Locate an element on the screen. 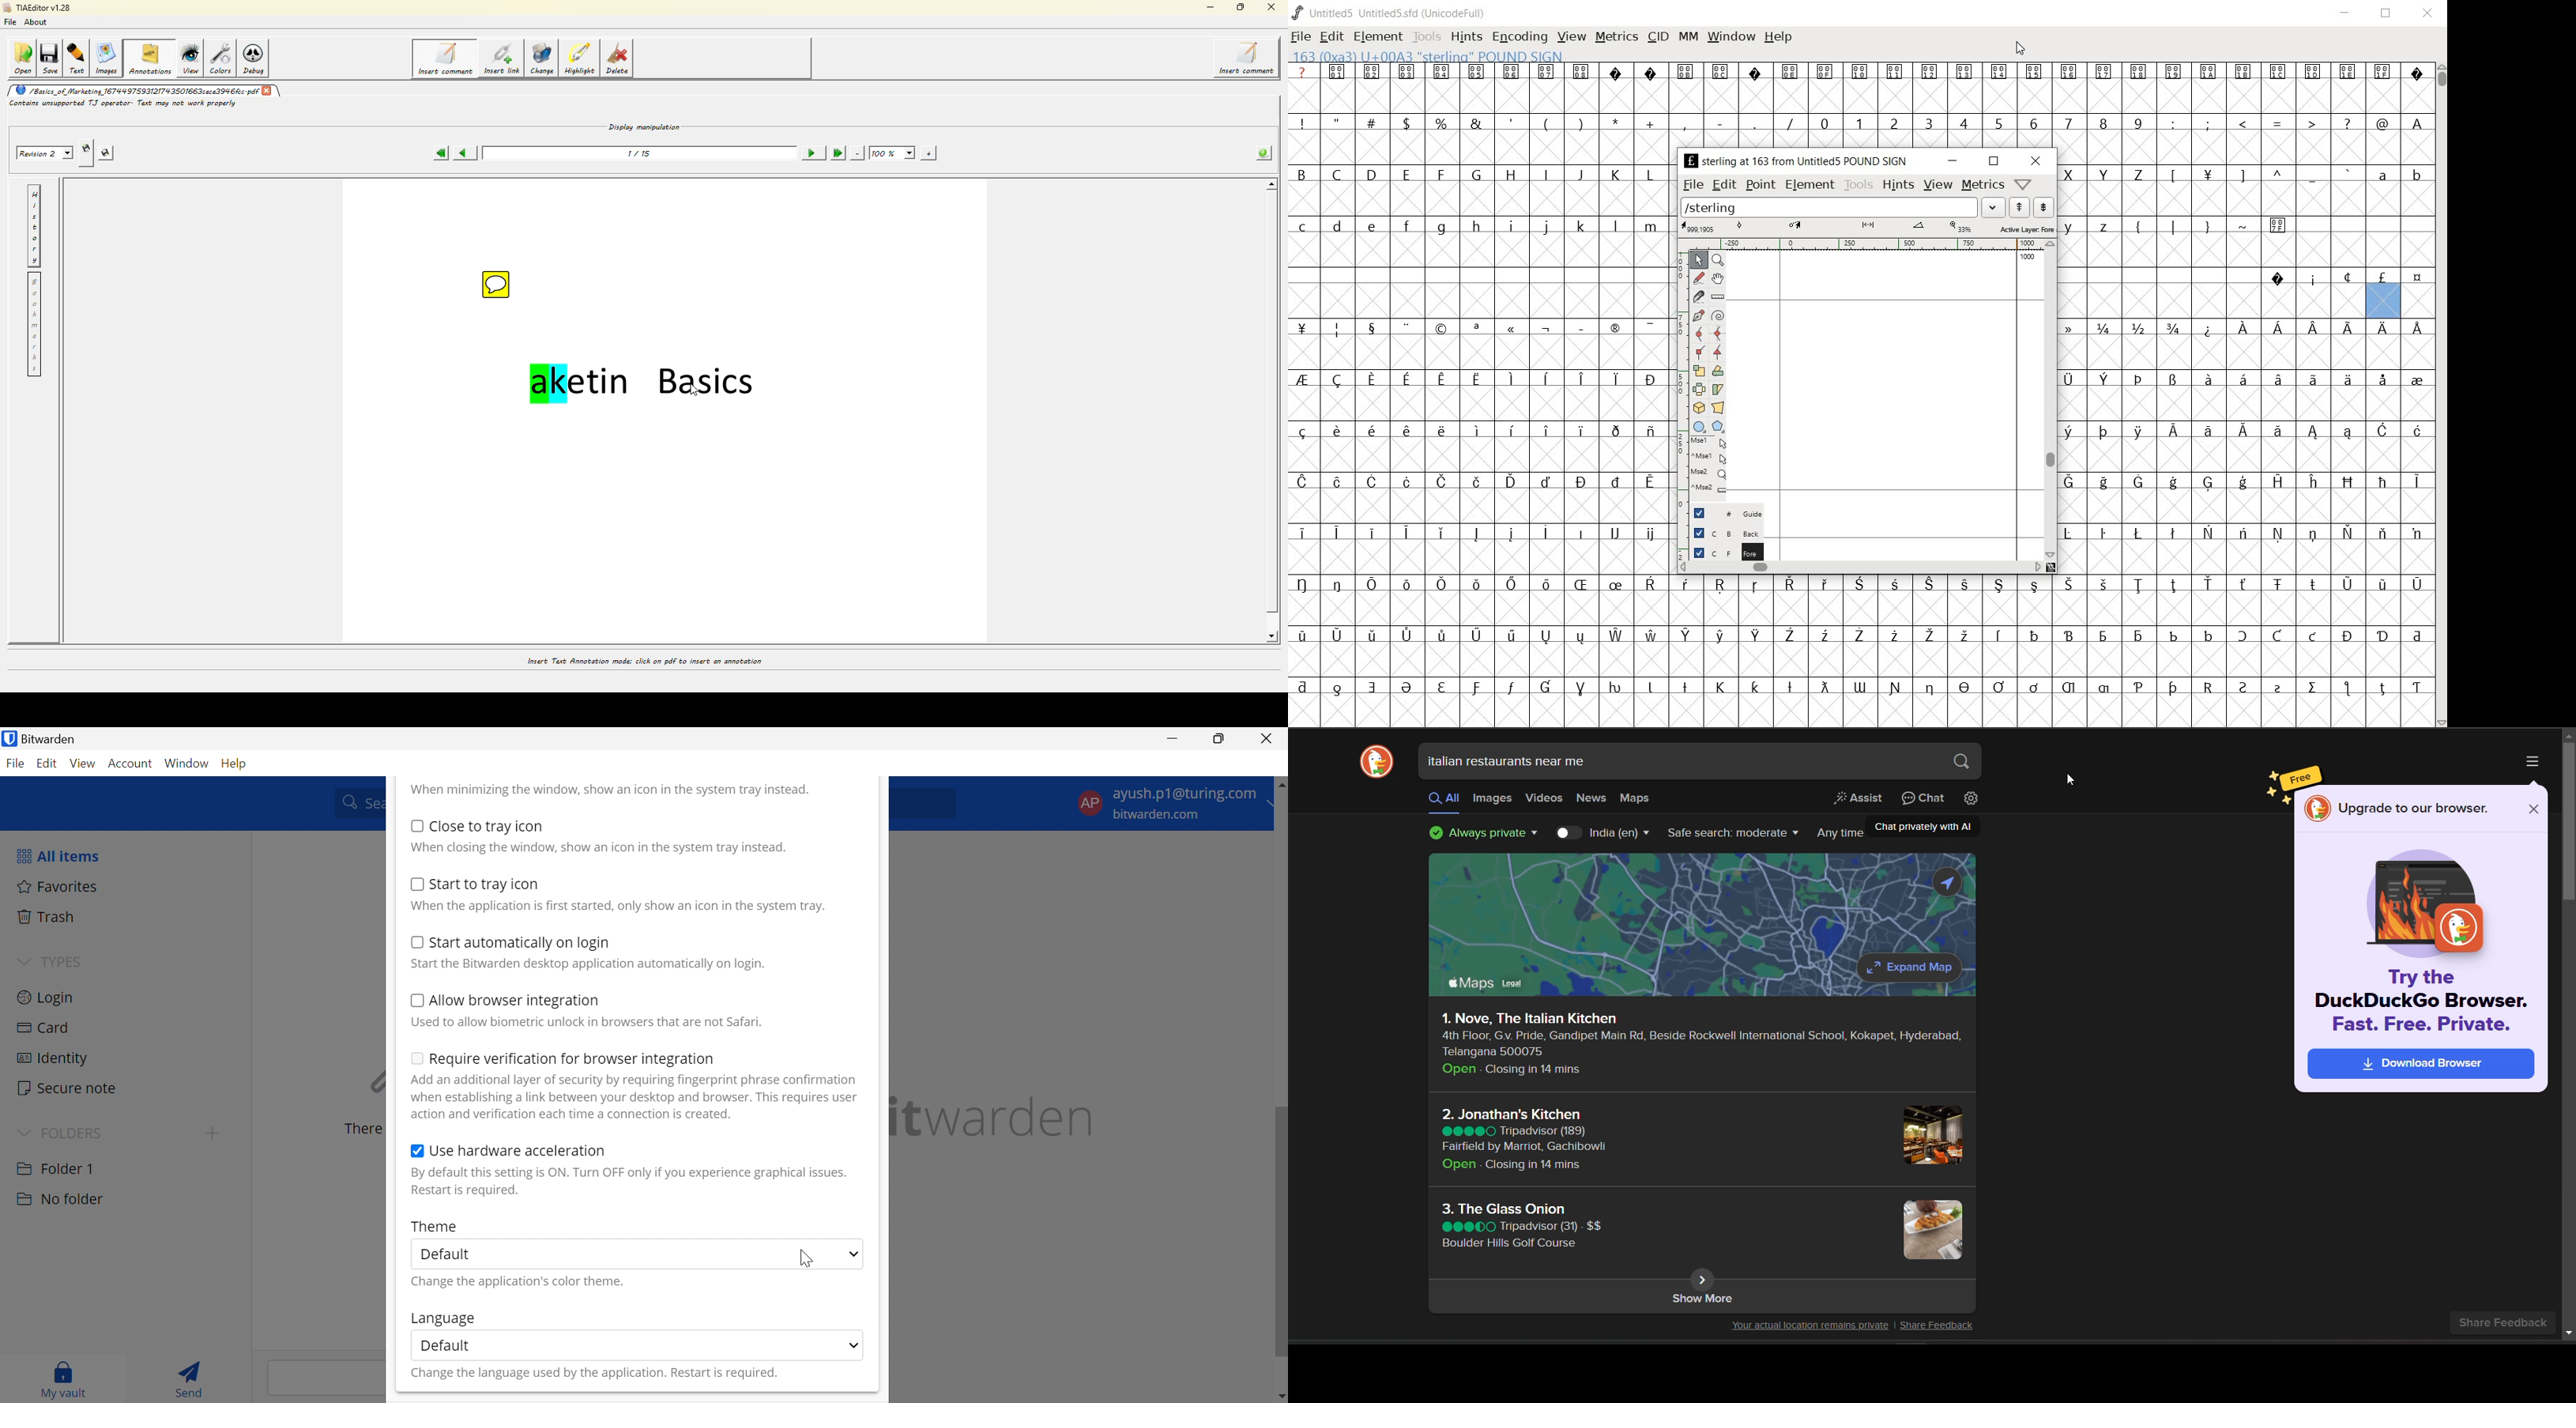 The image size is (2576, 1428). D is located at coordinates (1371, 174).